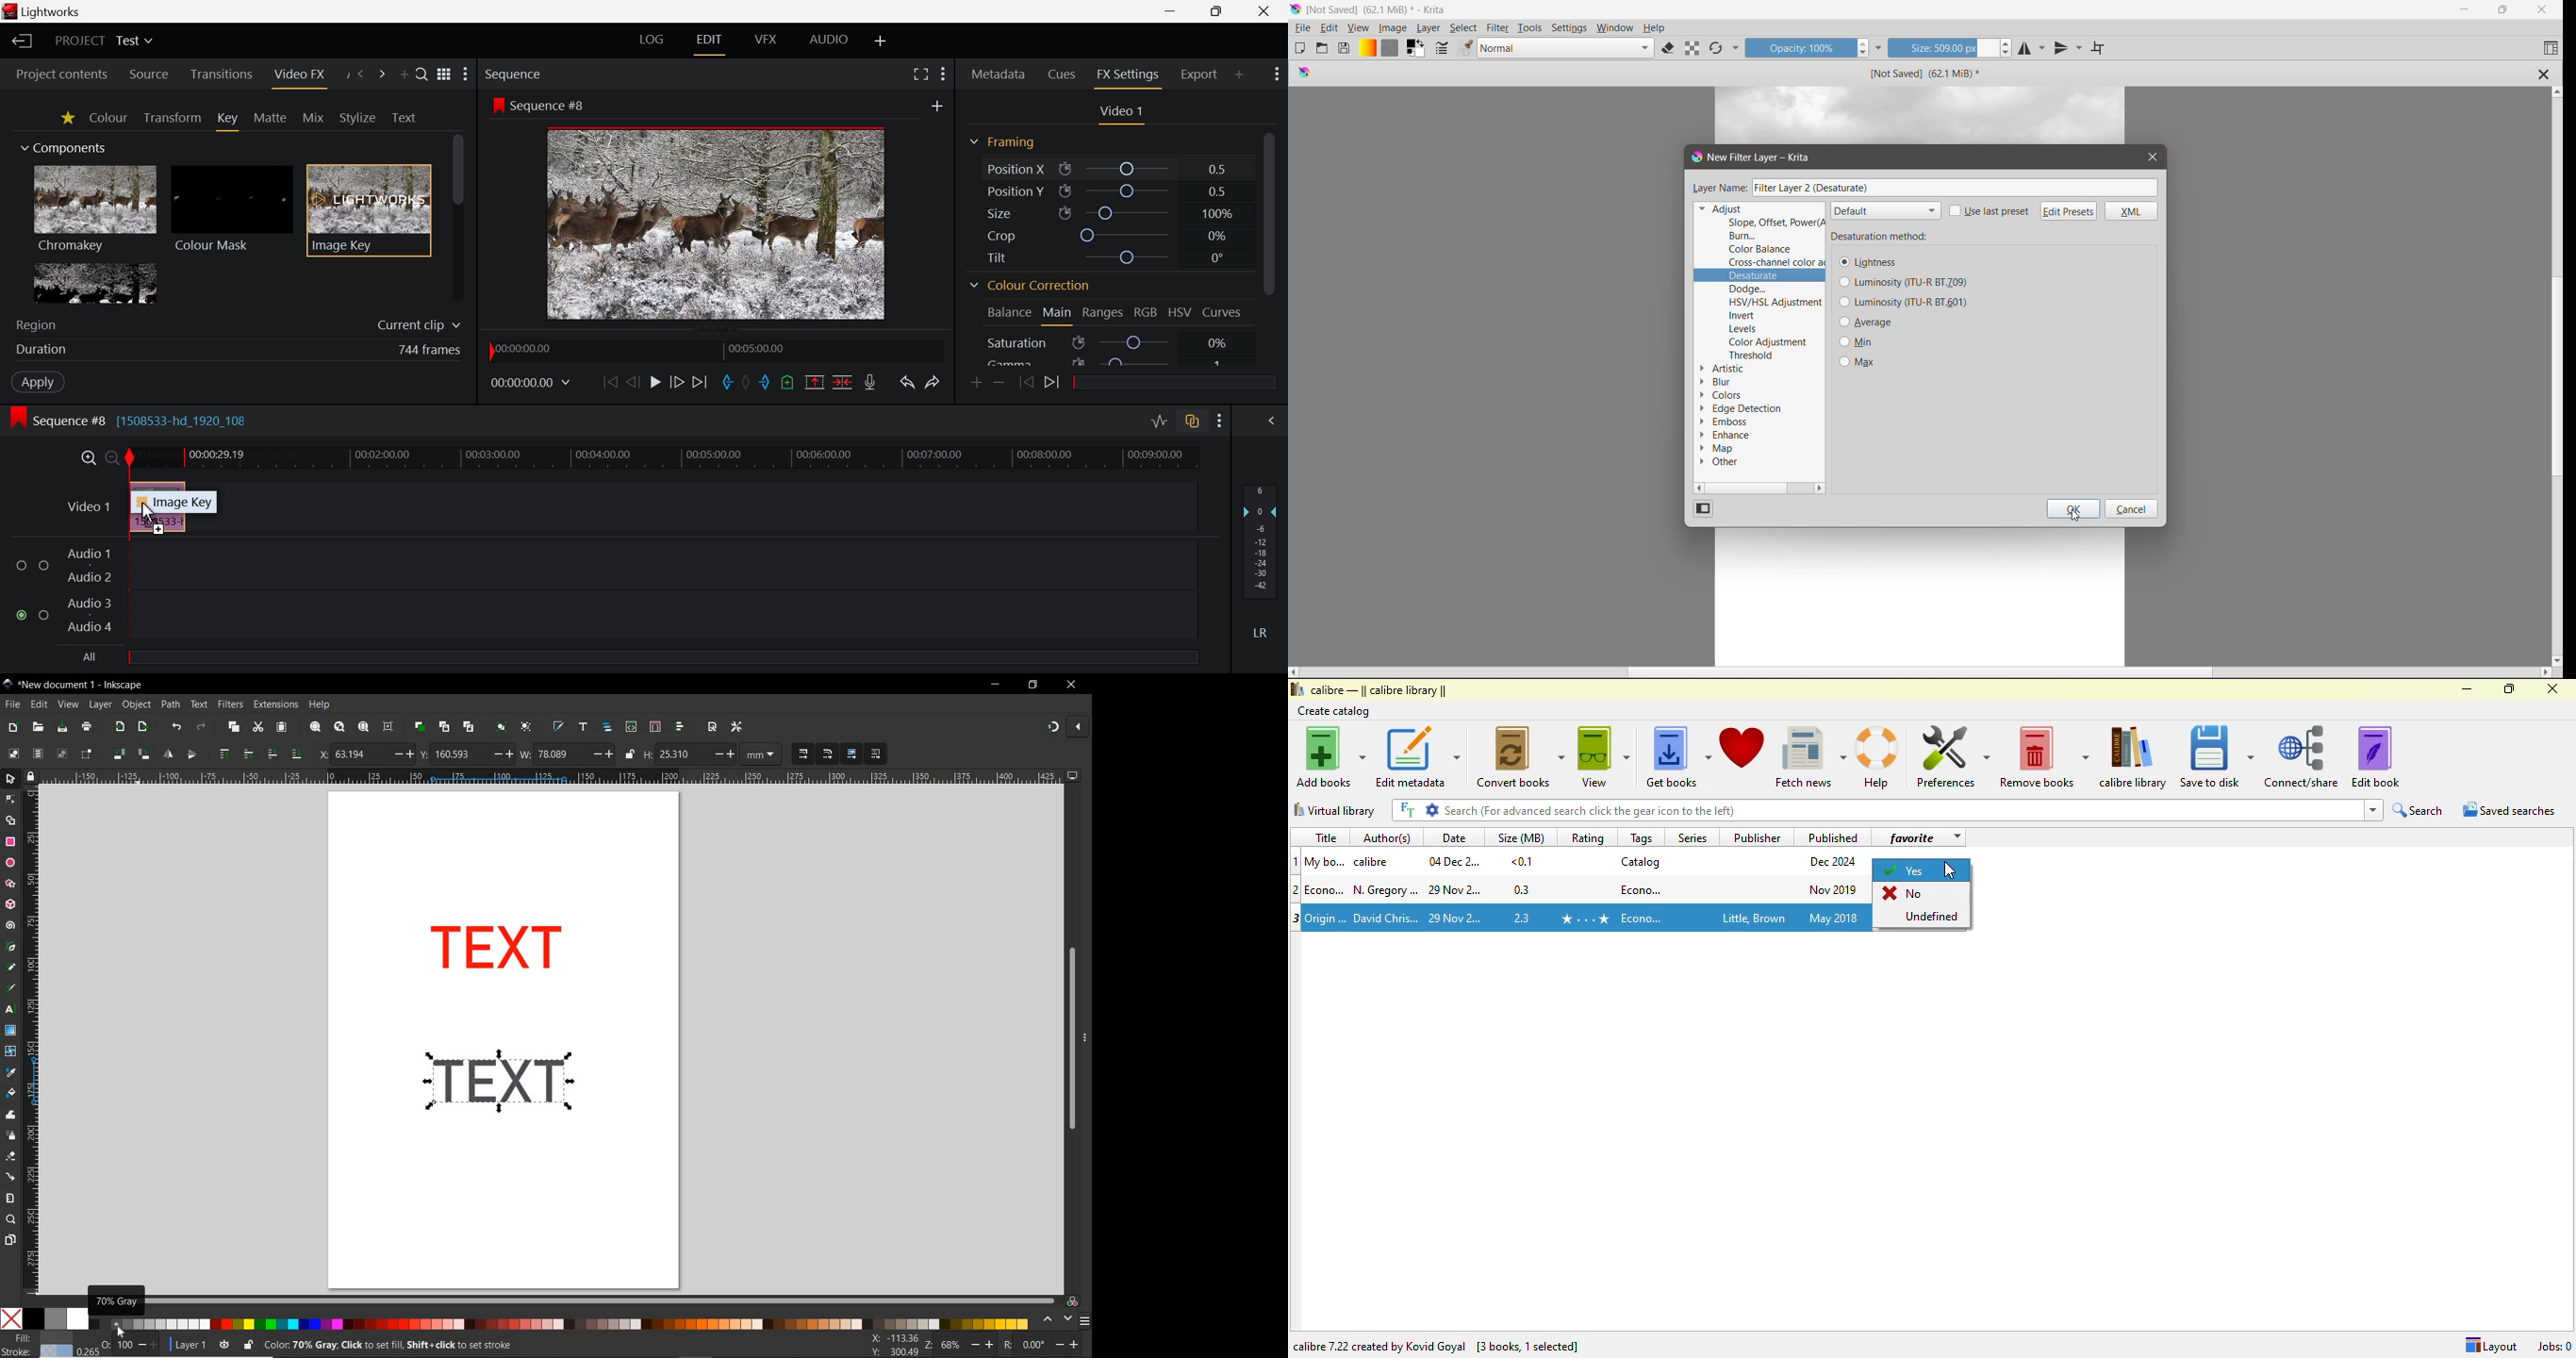  Describe the element at coordinates (1331, 28) in the screenshot. I see `Edit` at that location.